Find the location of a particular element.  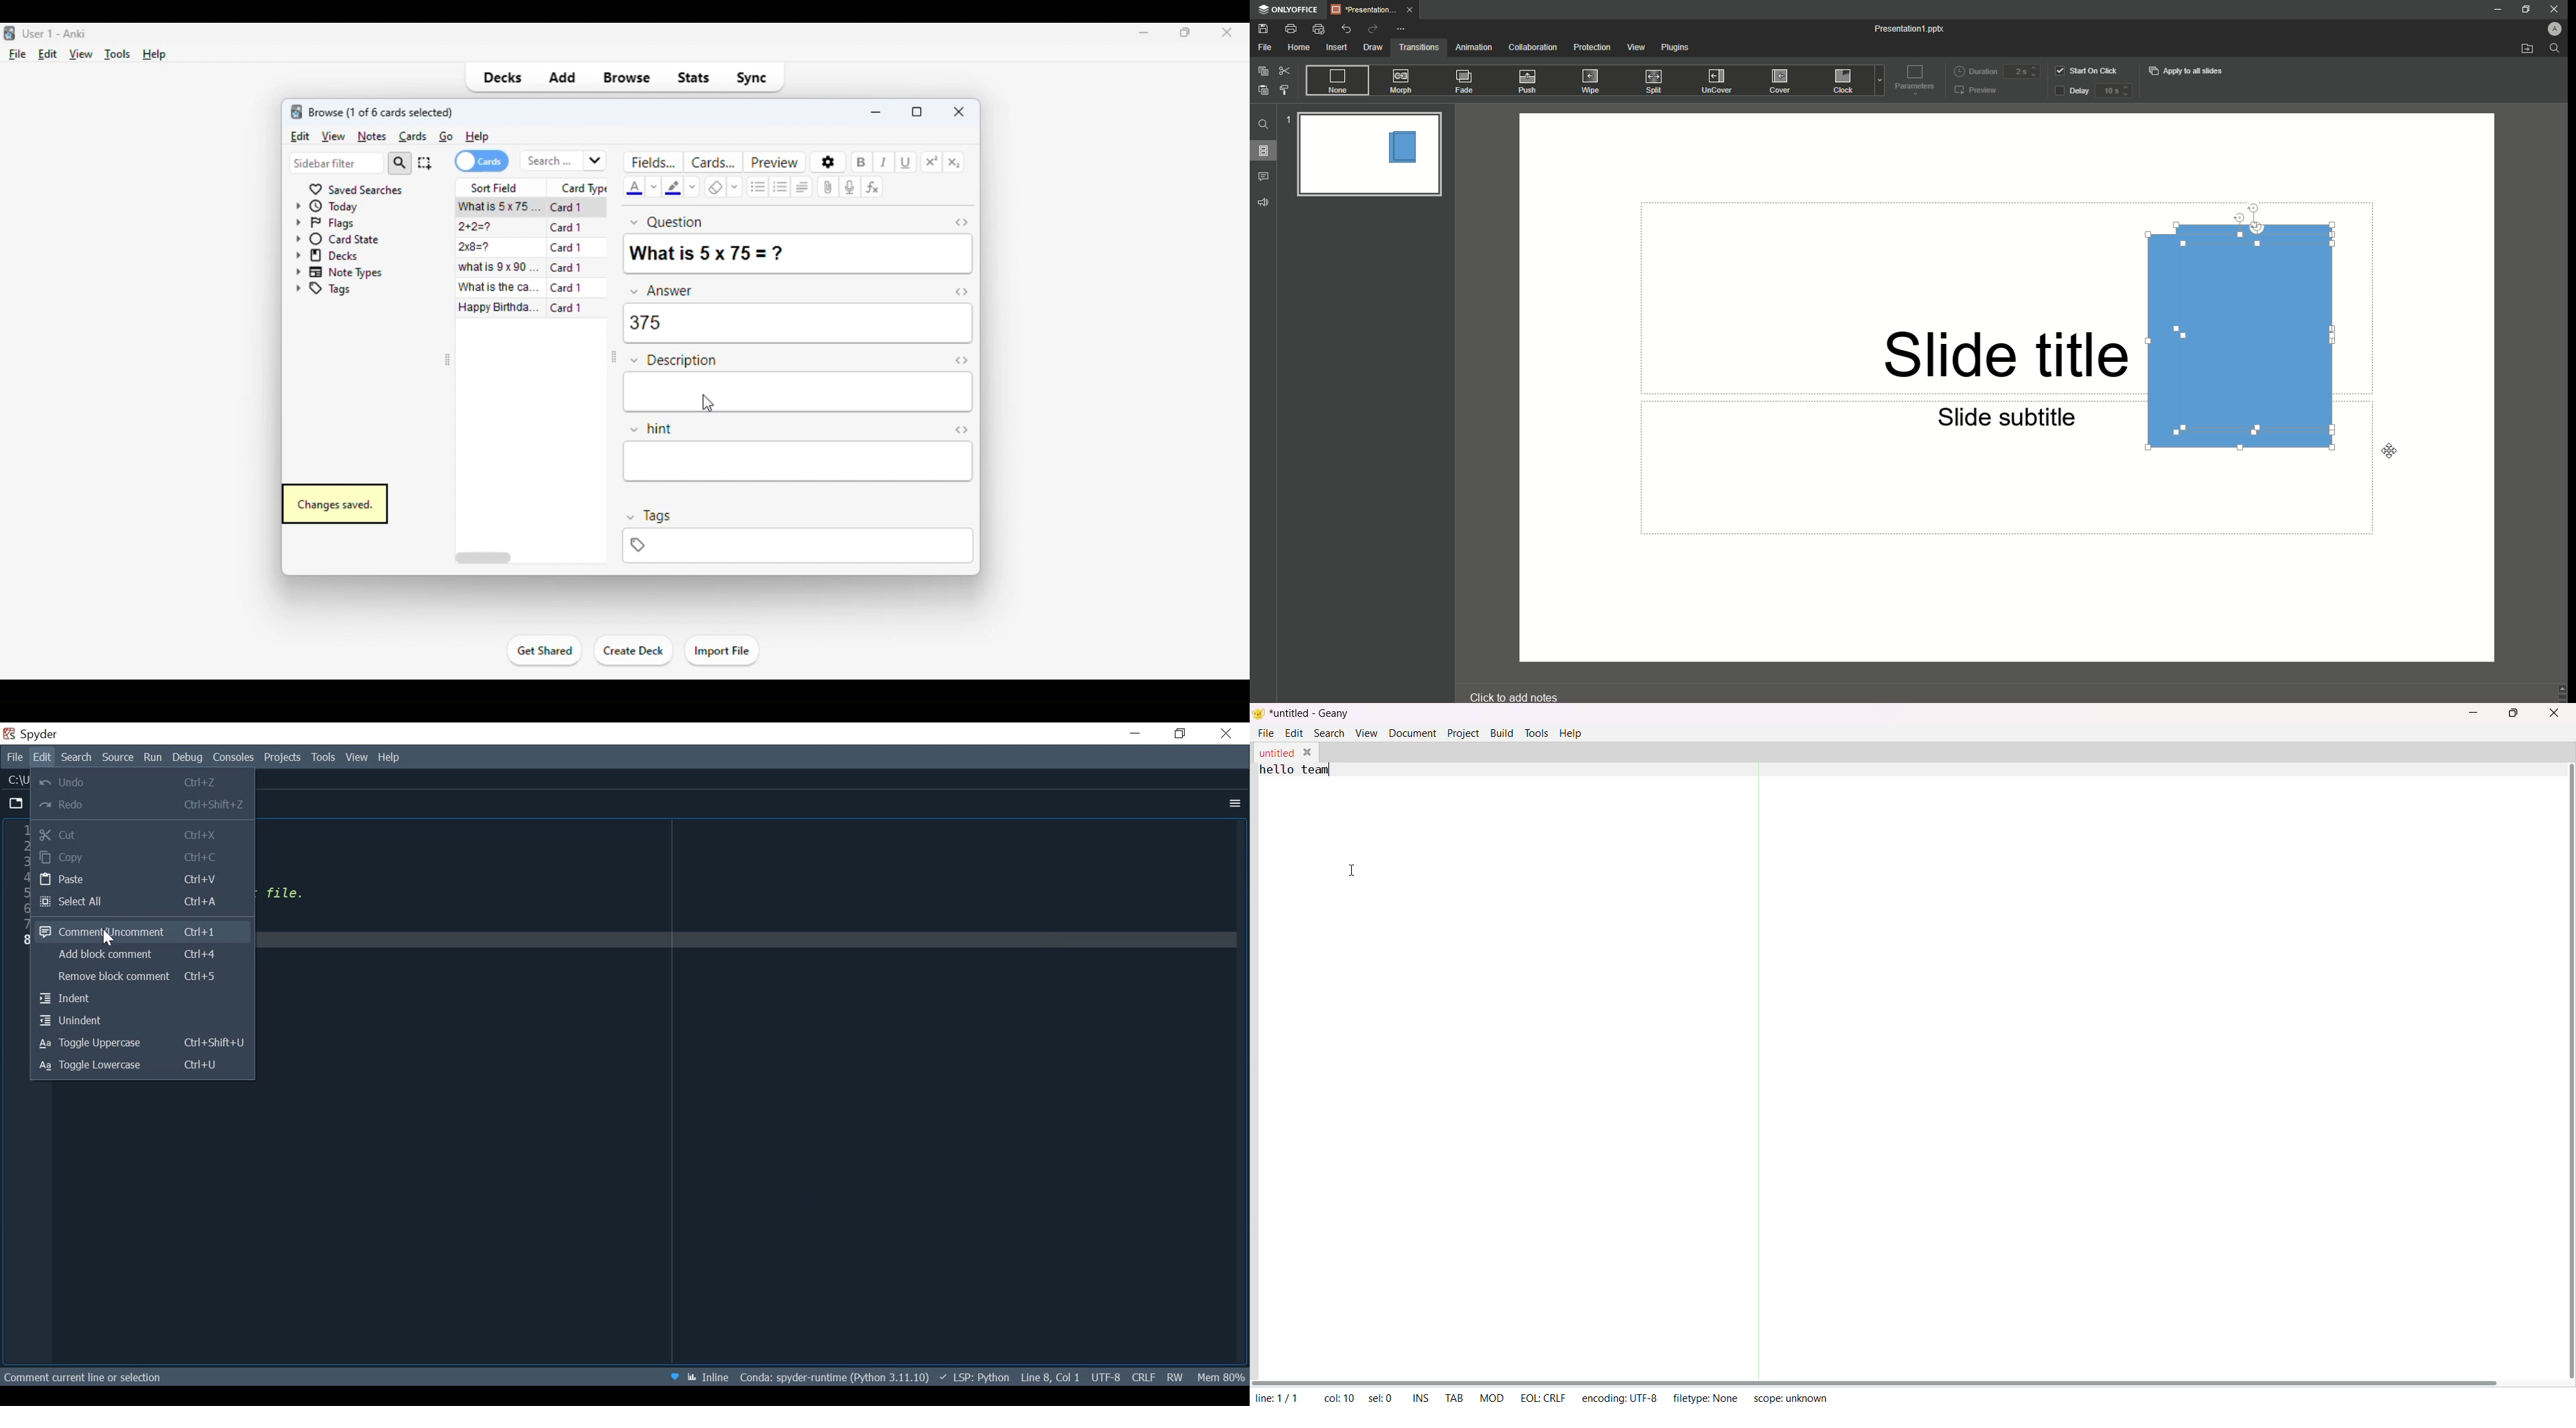

equations is located at coordinates (873, 187).